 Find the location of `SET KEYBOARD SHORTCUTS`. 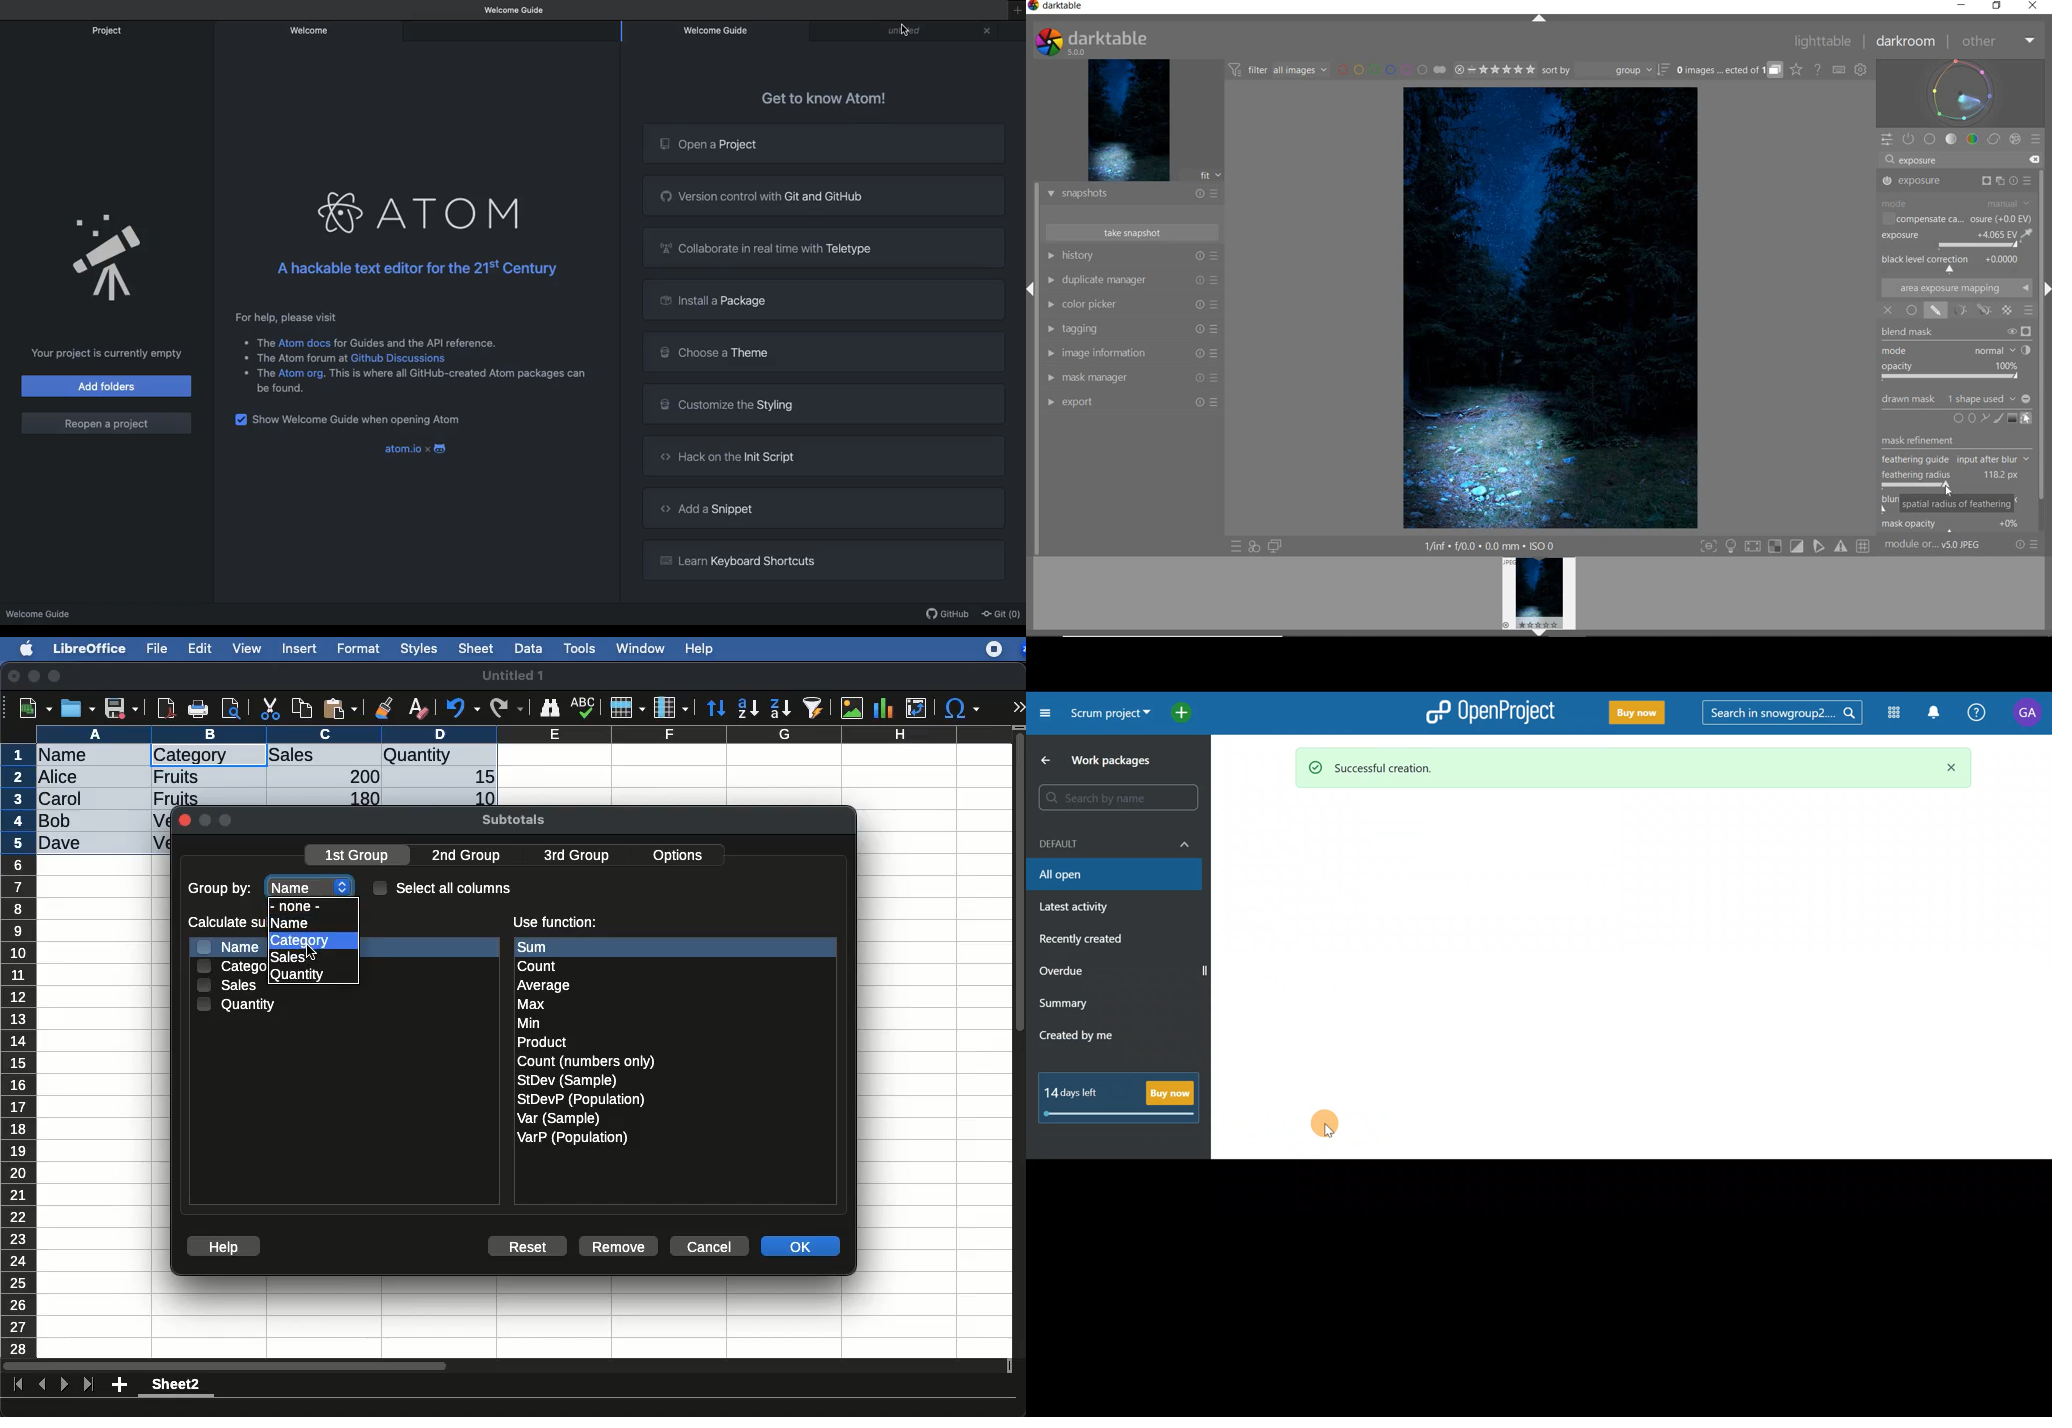

SET KEYBOARD SHORTCUTS is located at coordinates (1839, 70).